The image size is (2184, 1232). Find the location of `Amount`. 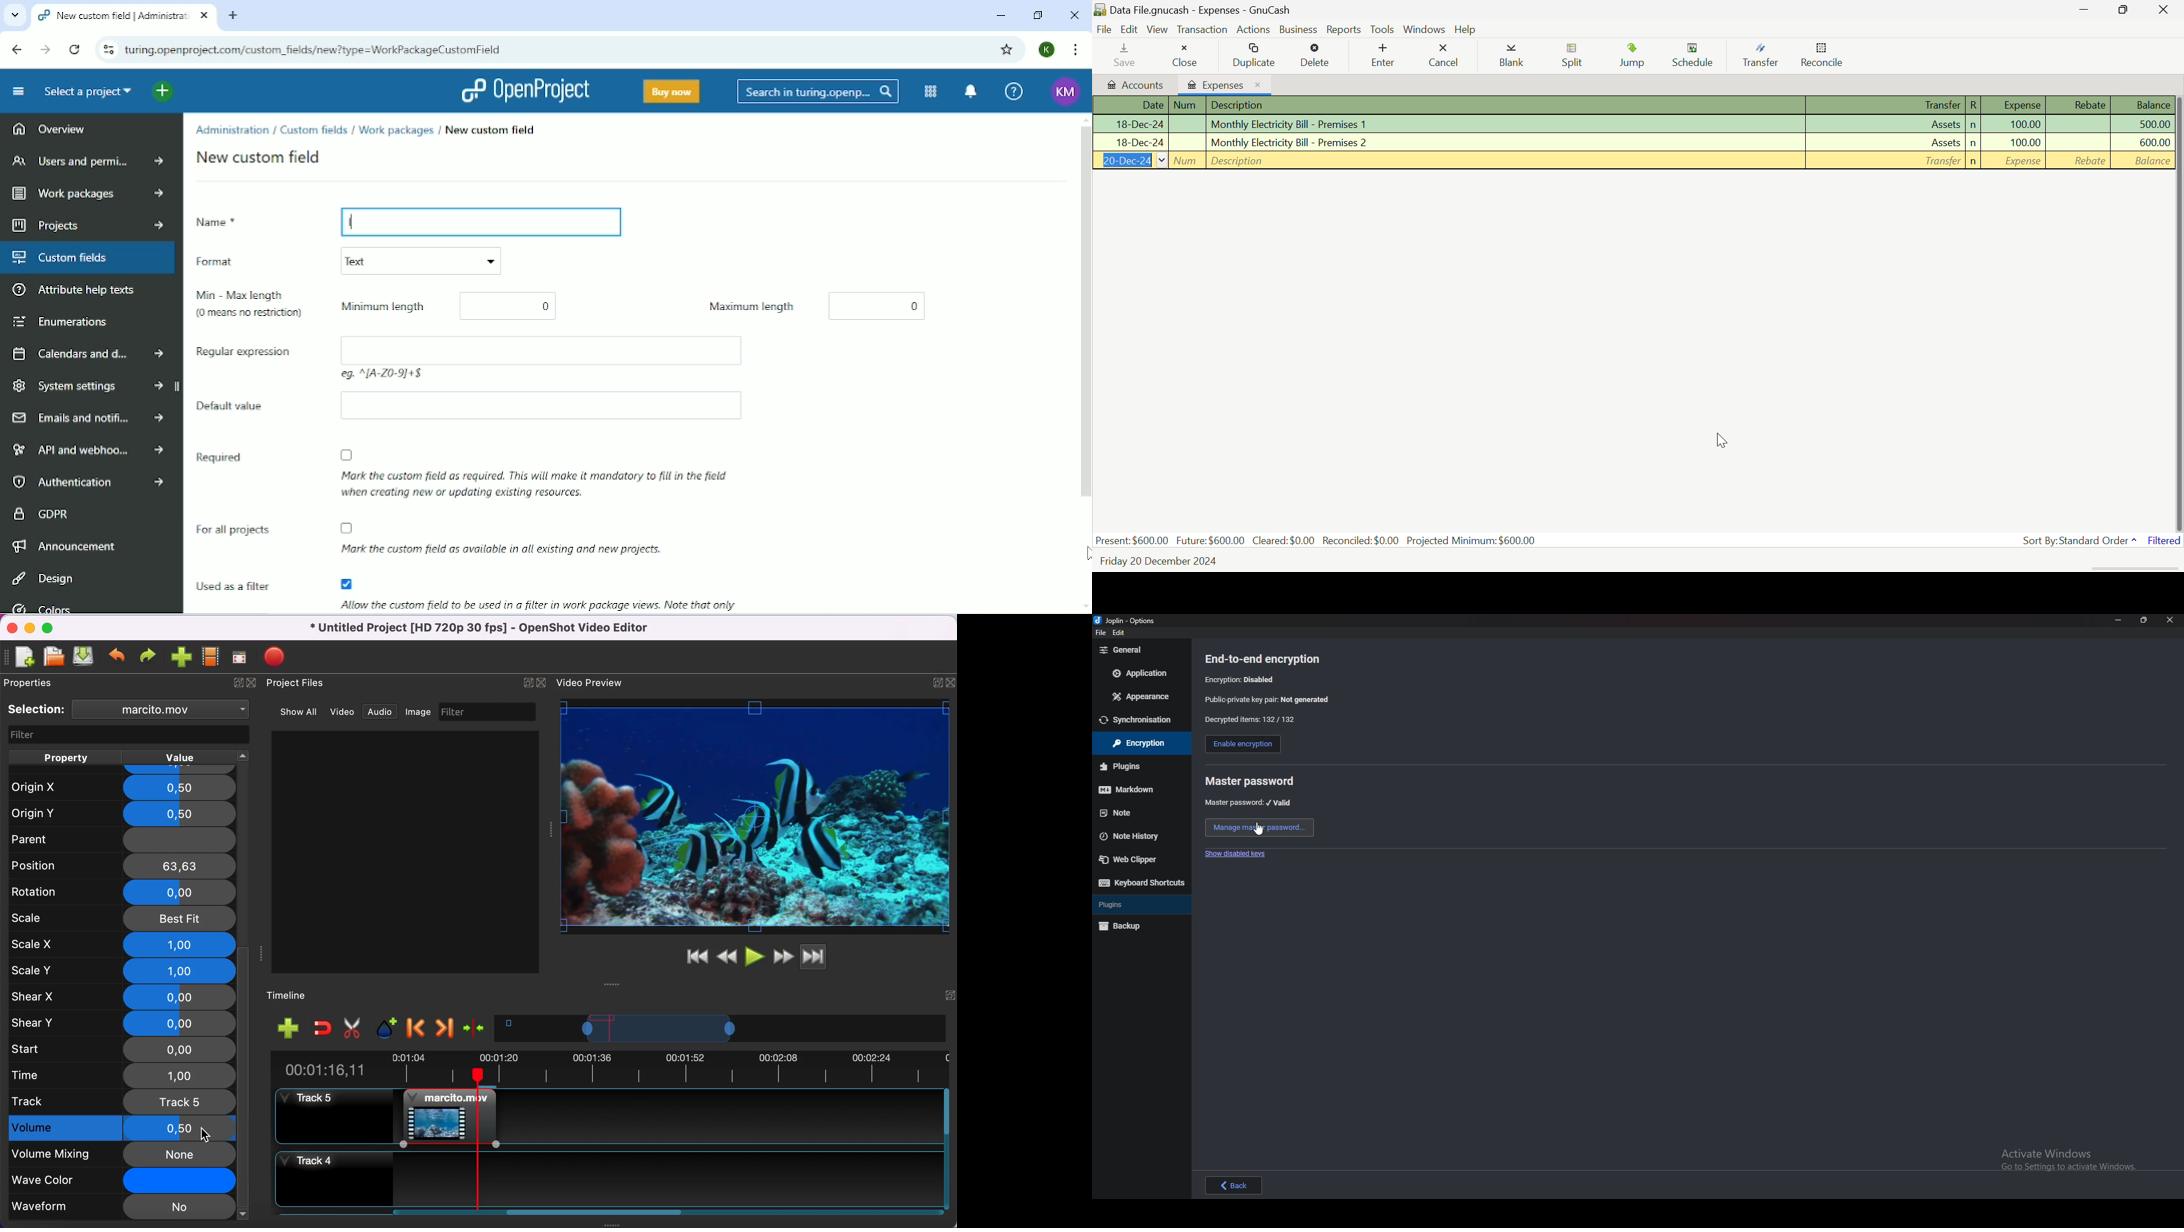

Amount is located at coordinates (2025, 160).